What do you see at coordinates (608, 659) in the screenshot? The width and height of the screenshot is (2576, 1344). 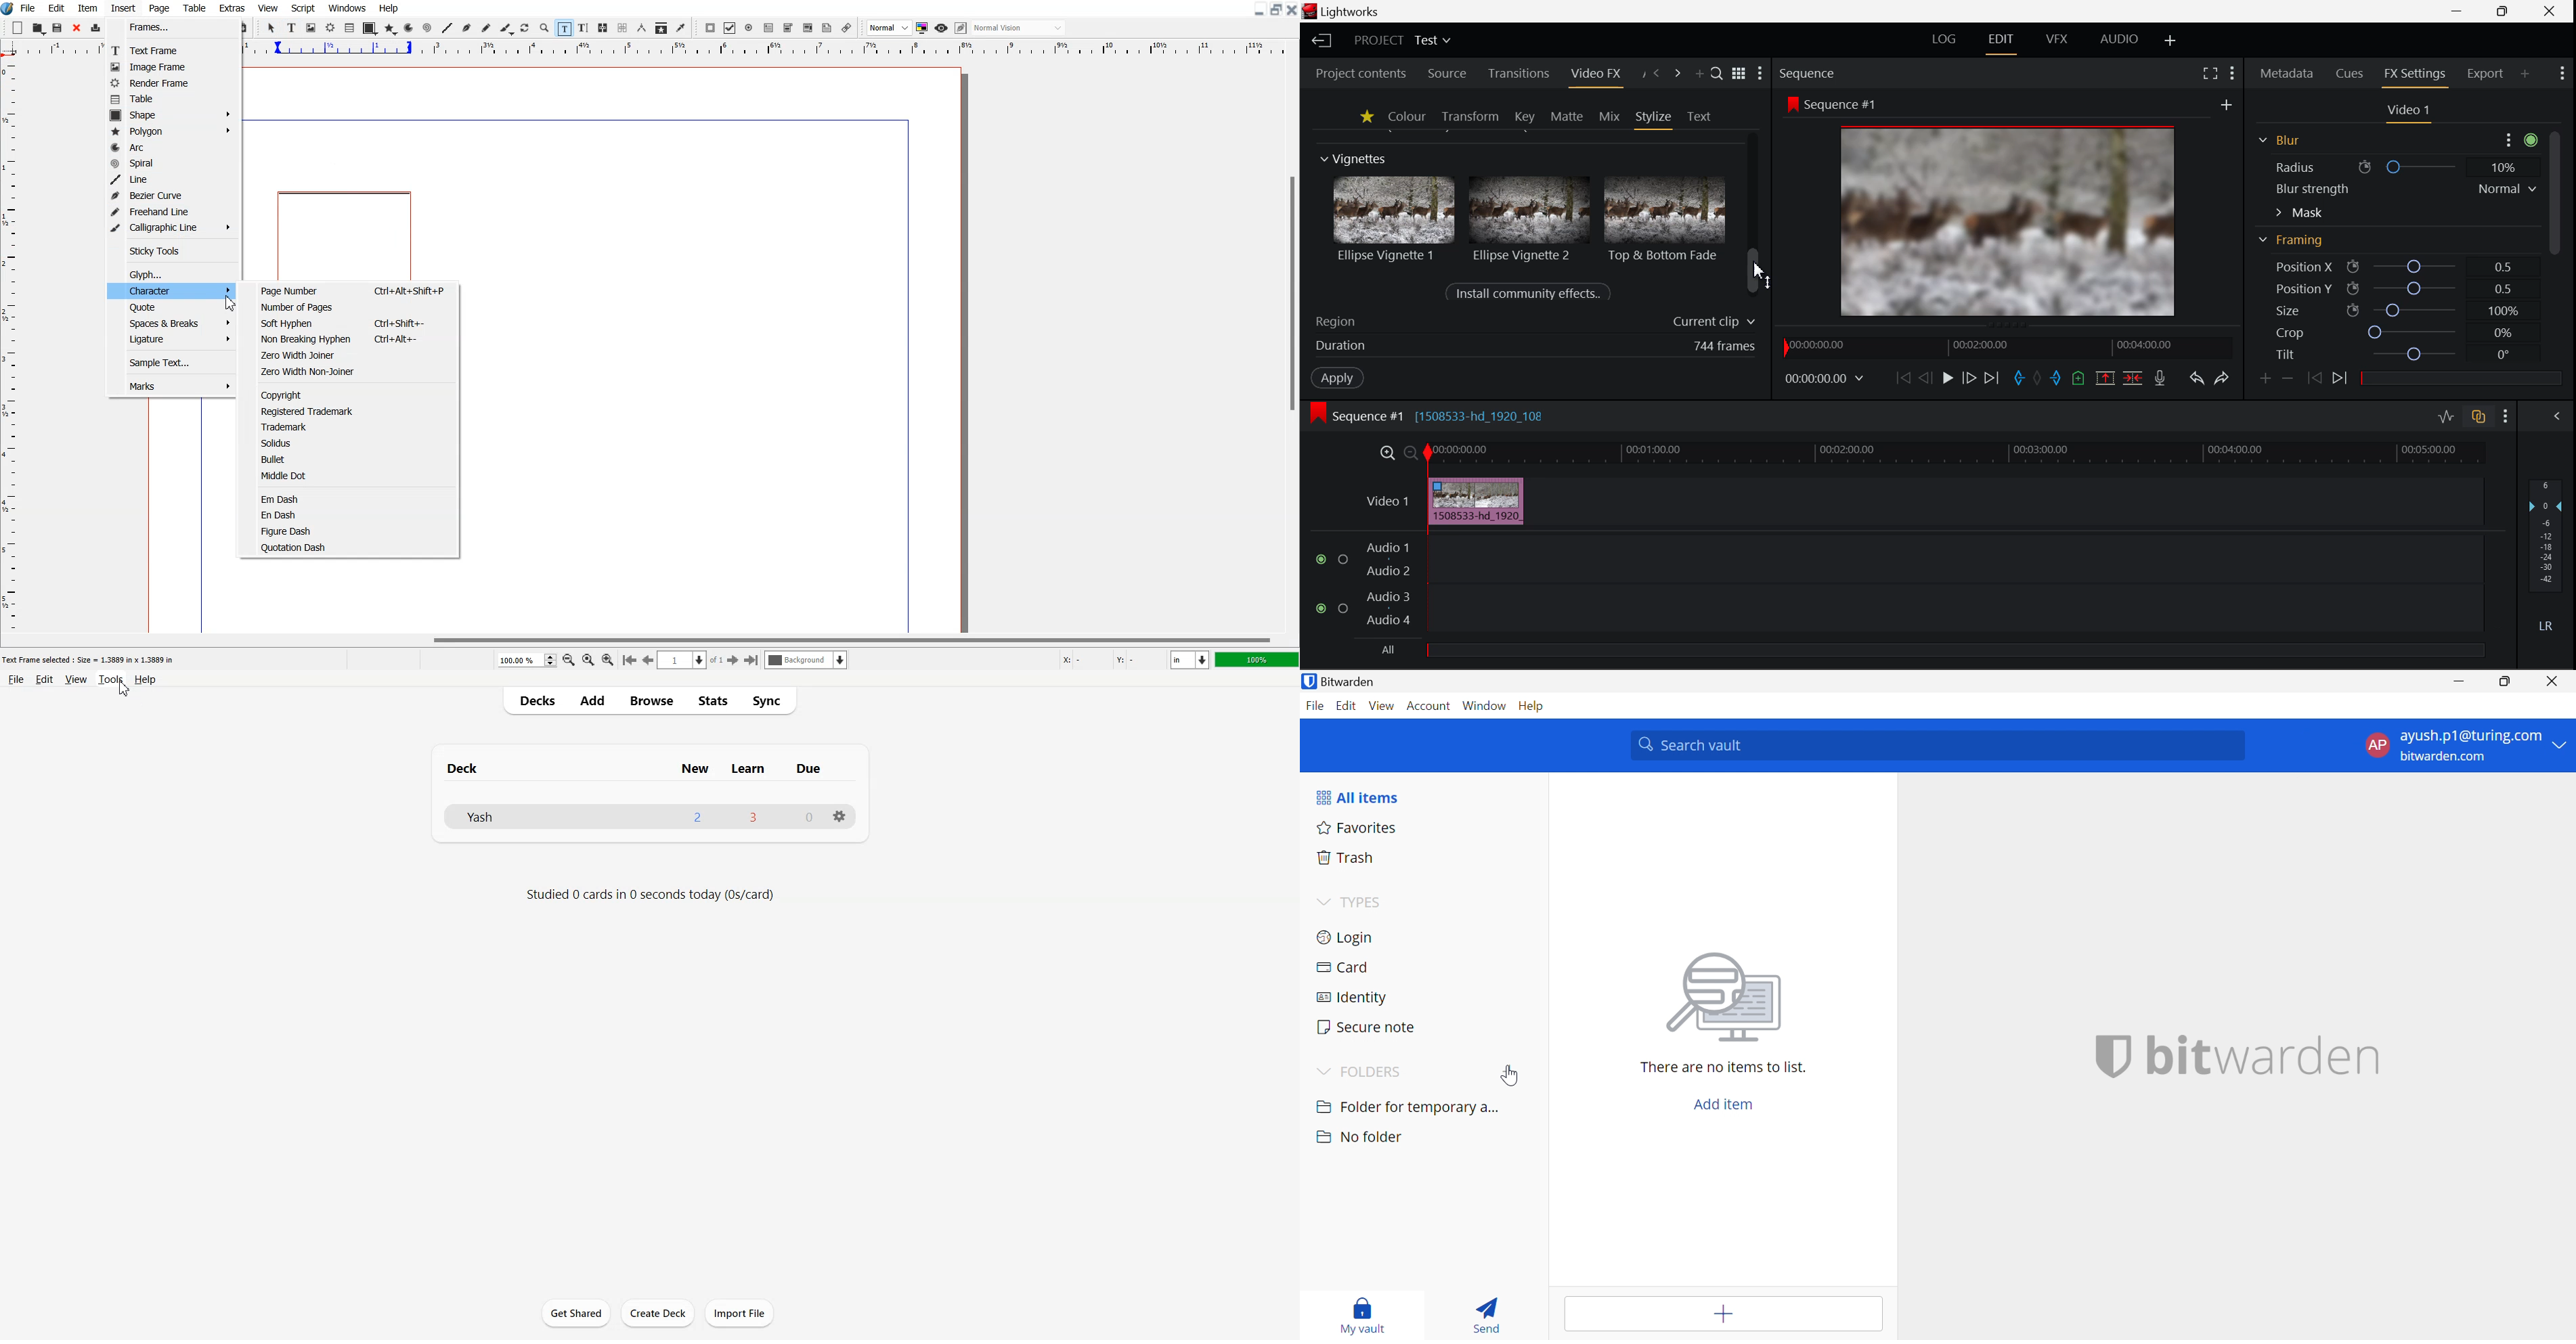 I see `Zoom In` at bounding box center [608, 659].